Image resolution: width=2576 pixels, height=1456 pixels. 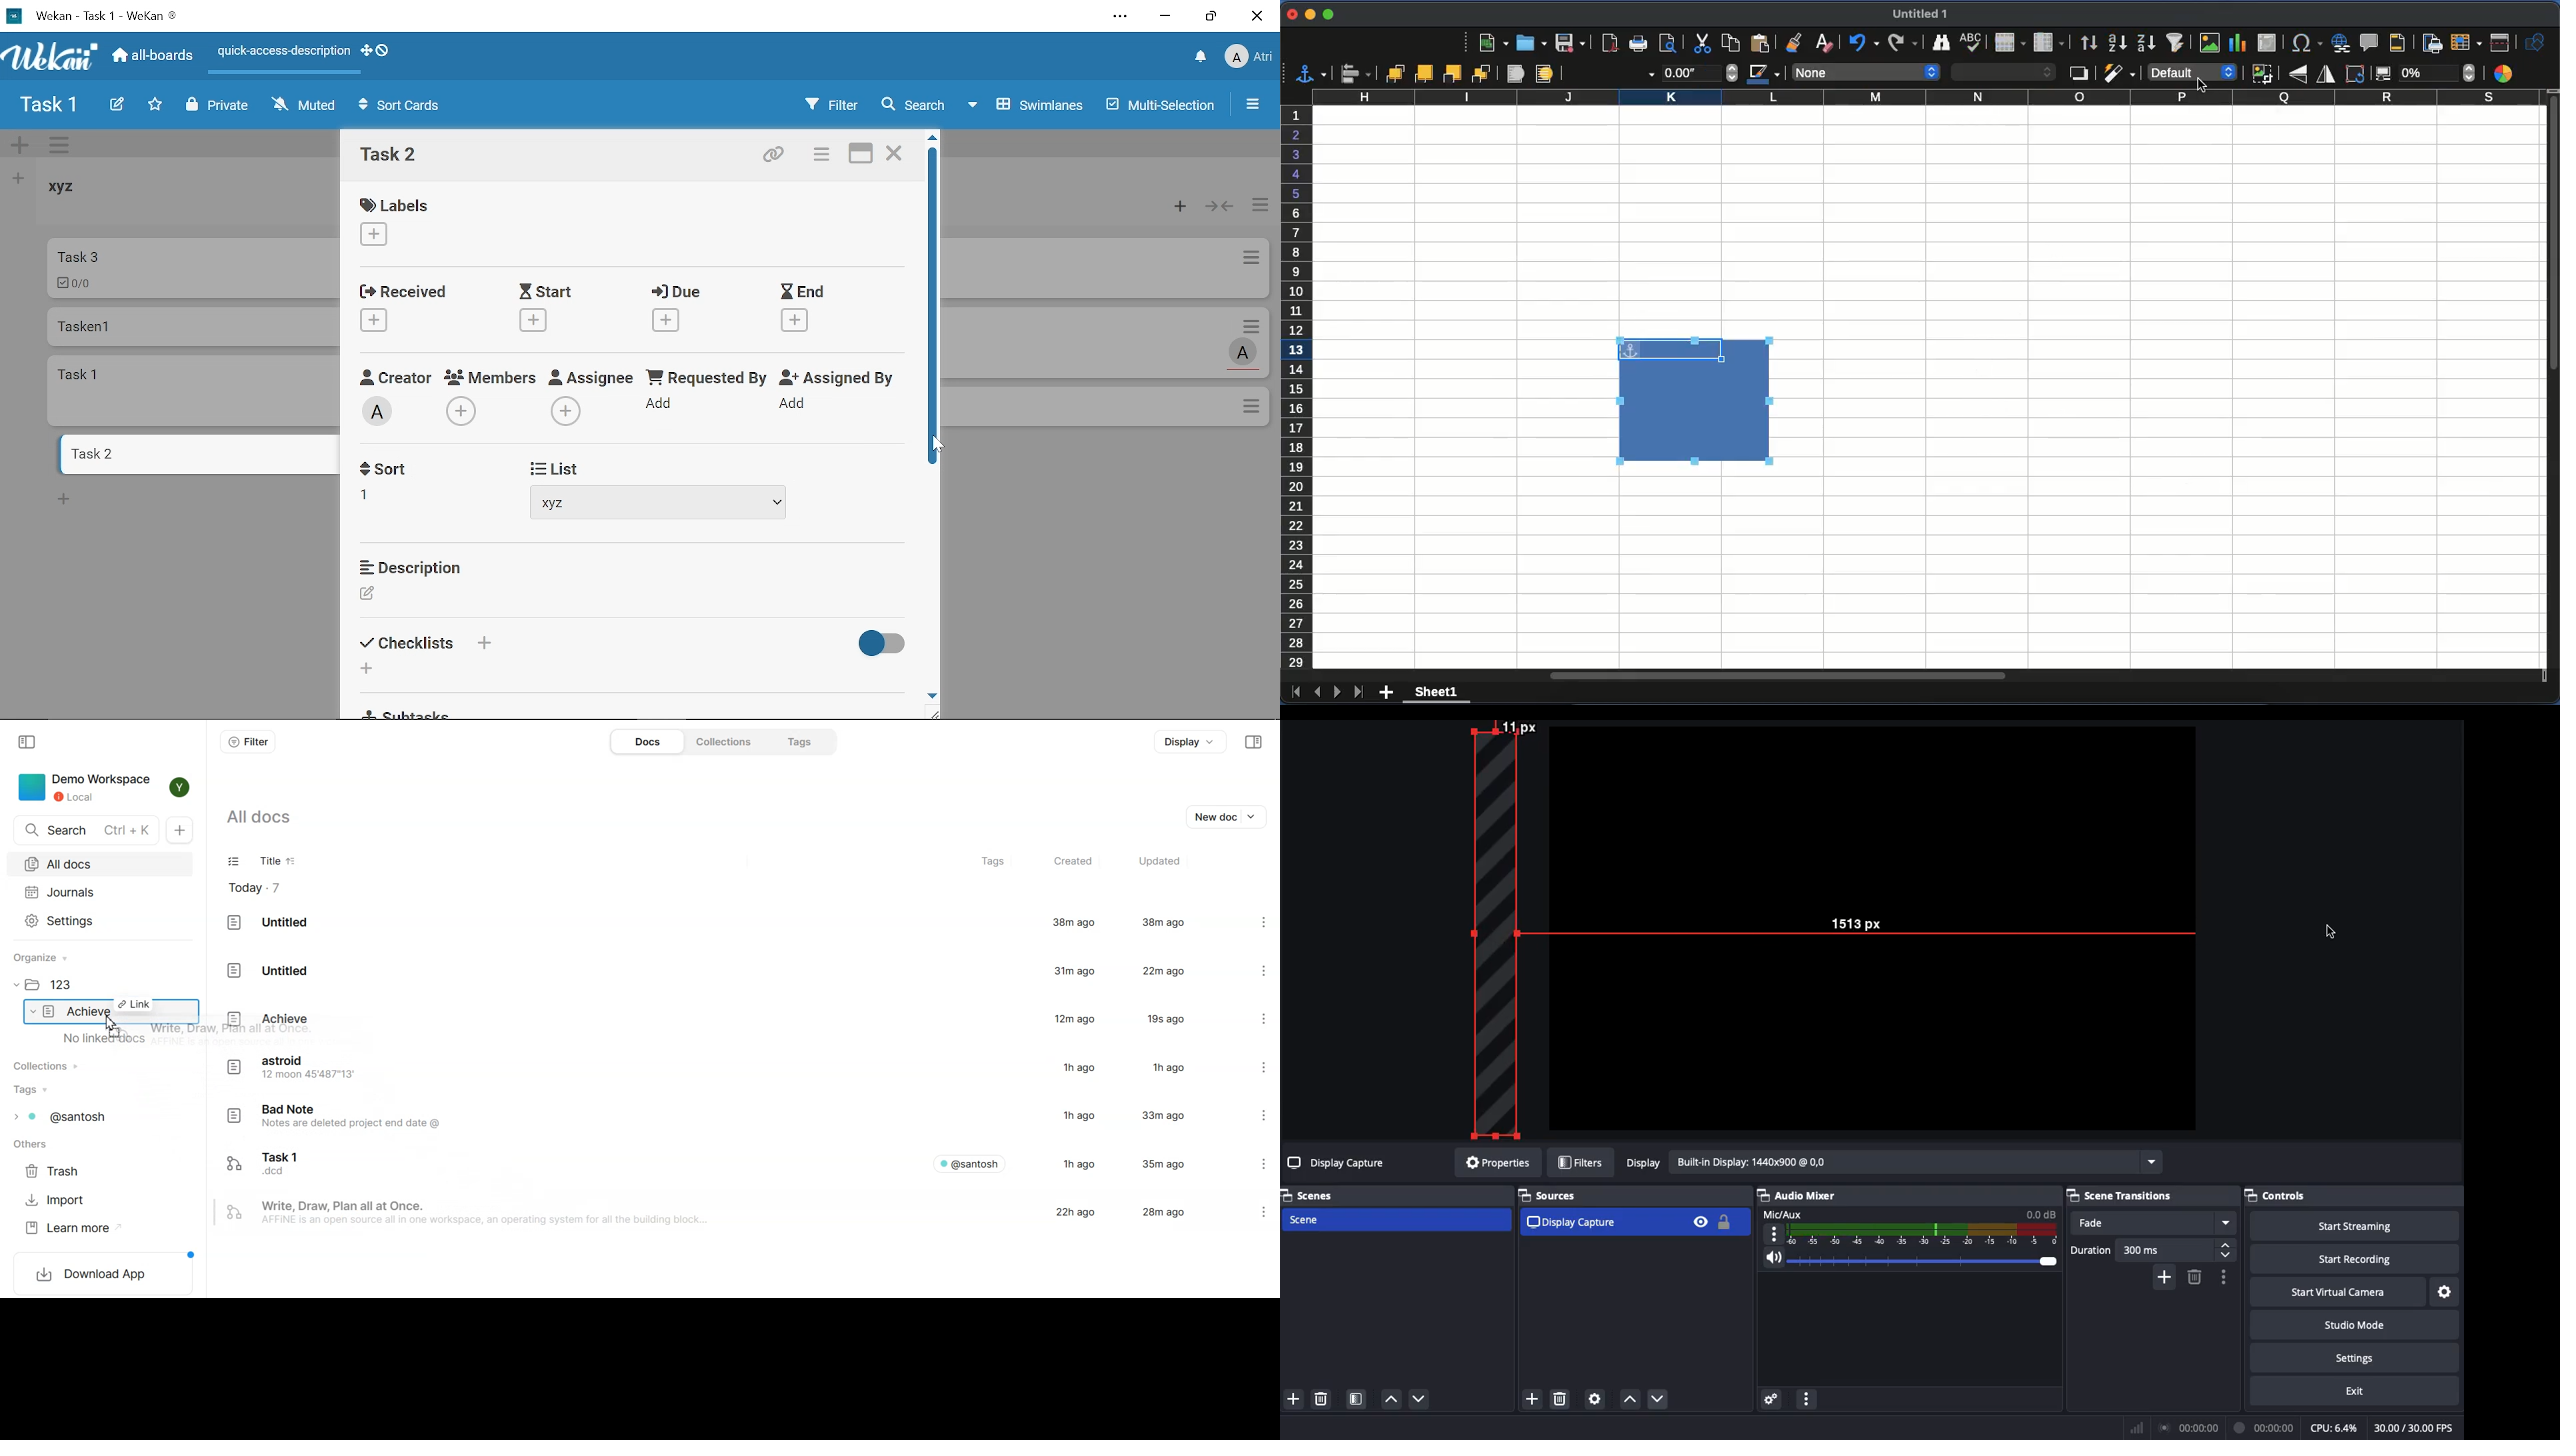 I want to click on Vertical scrollbar, so click(x=935, y=307).